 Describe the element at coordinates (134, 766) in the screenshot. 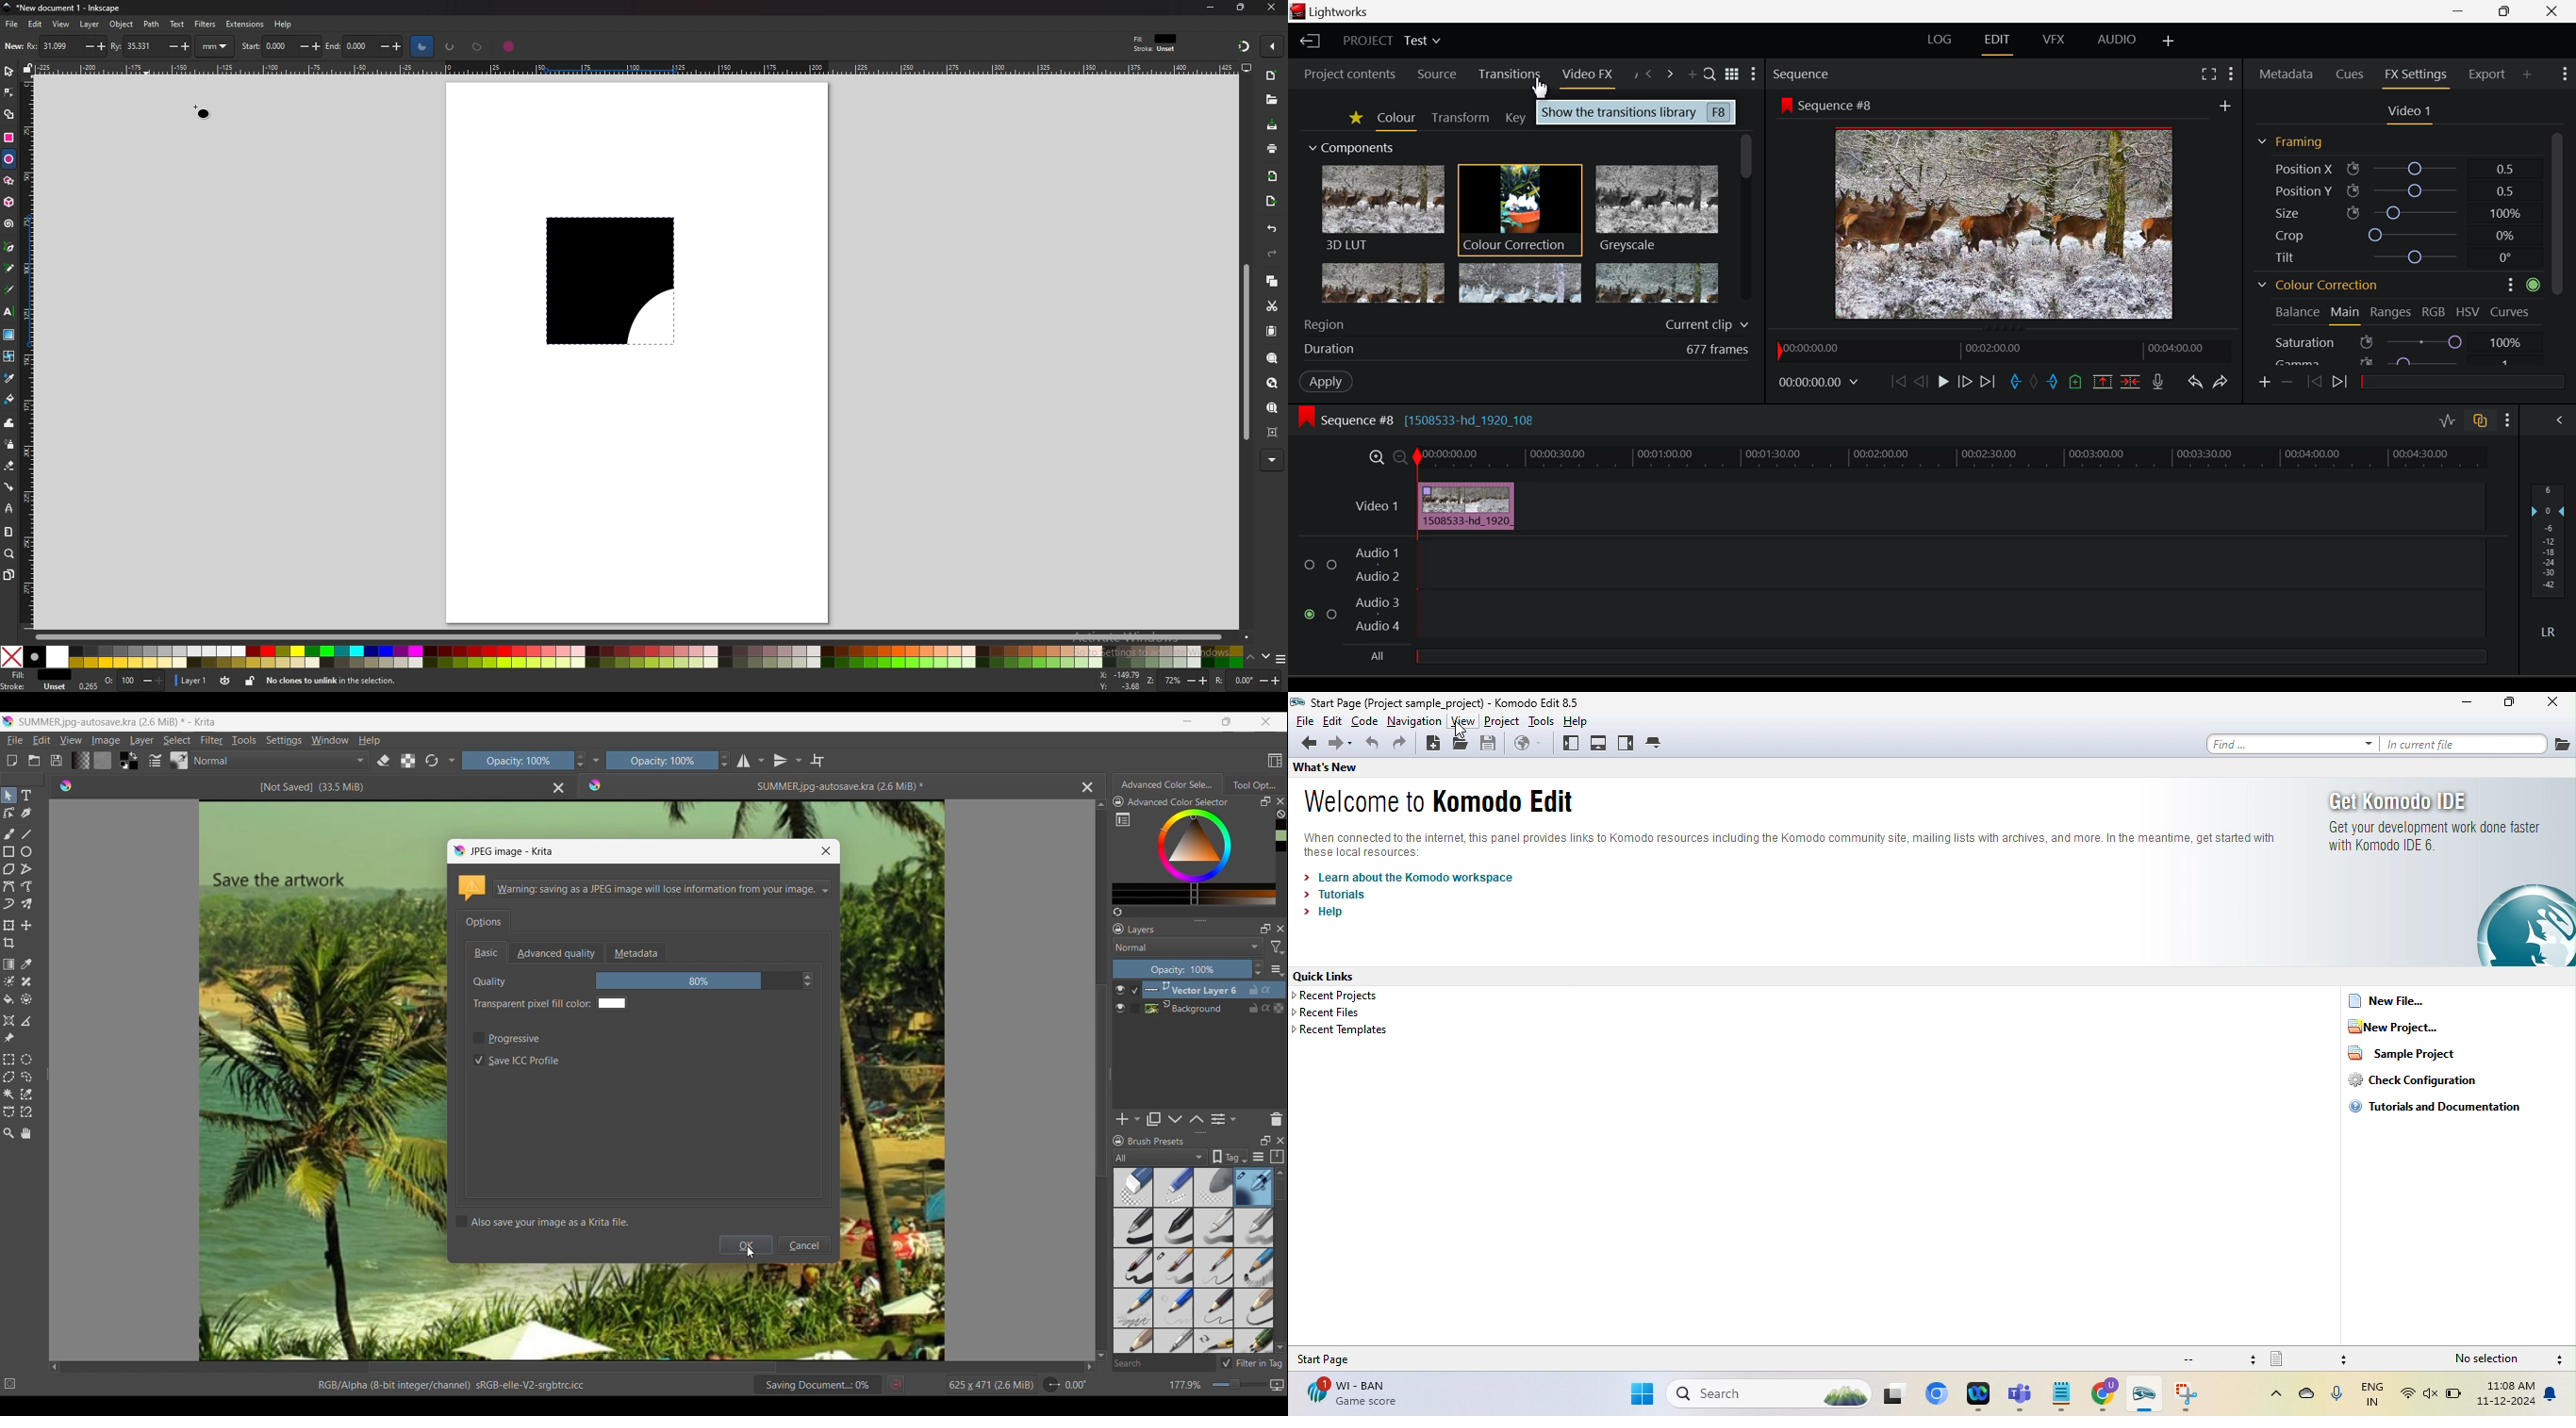

I see `Background color` at that location.